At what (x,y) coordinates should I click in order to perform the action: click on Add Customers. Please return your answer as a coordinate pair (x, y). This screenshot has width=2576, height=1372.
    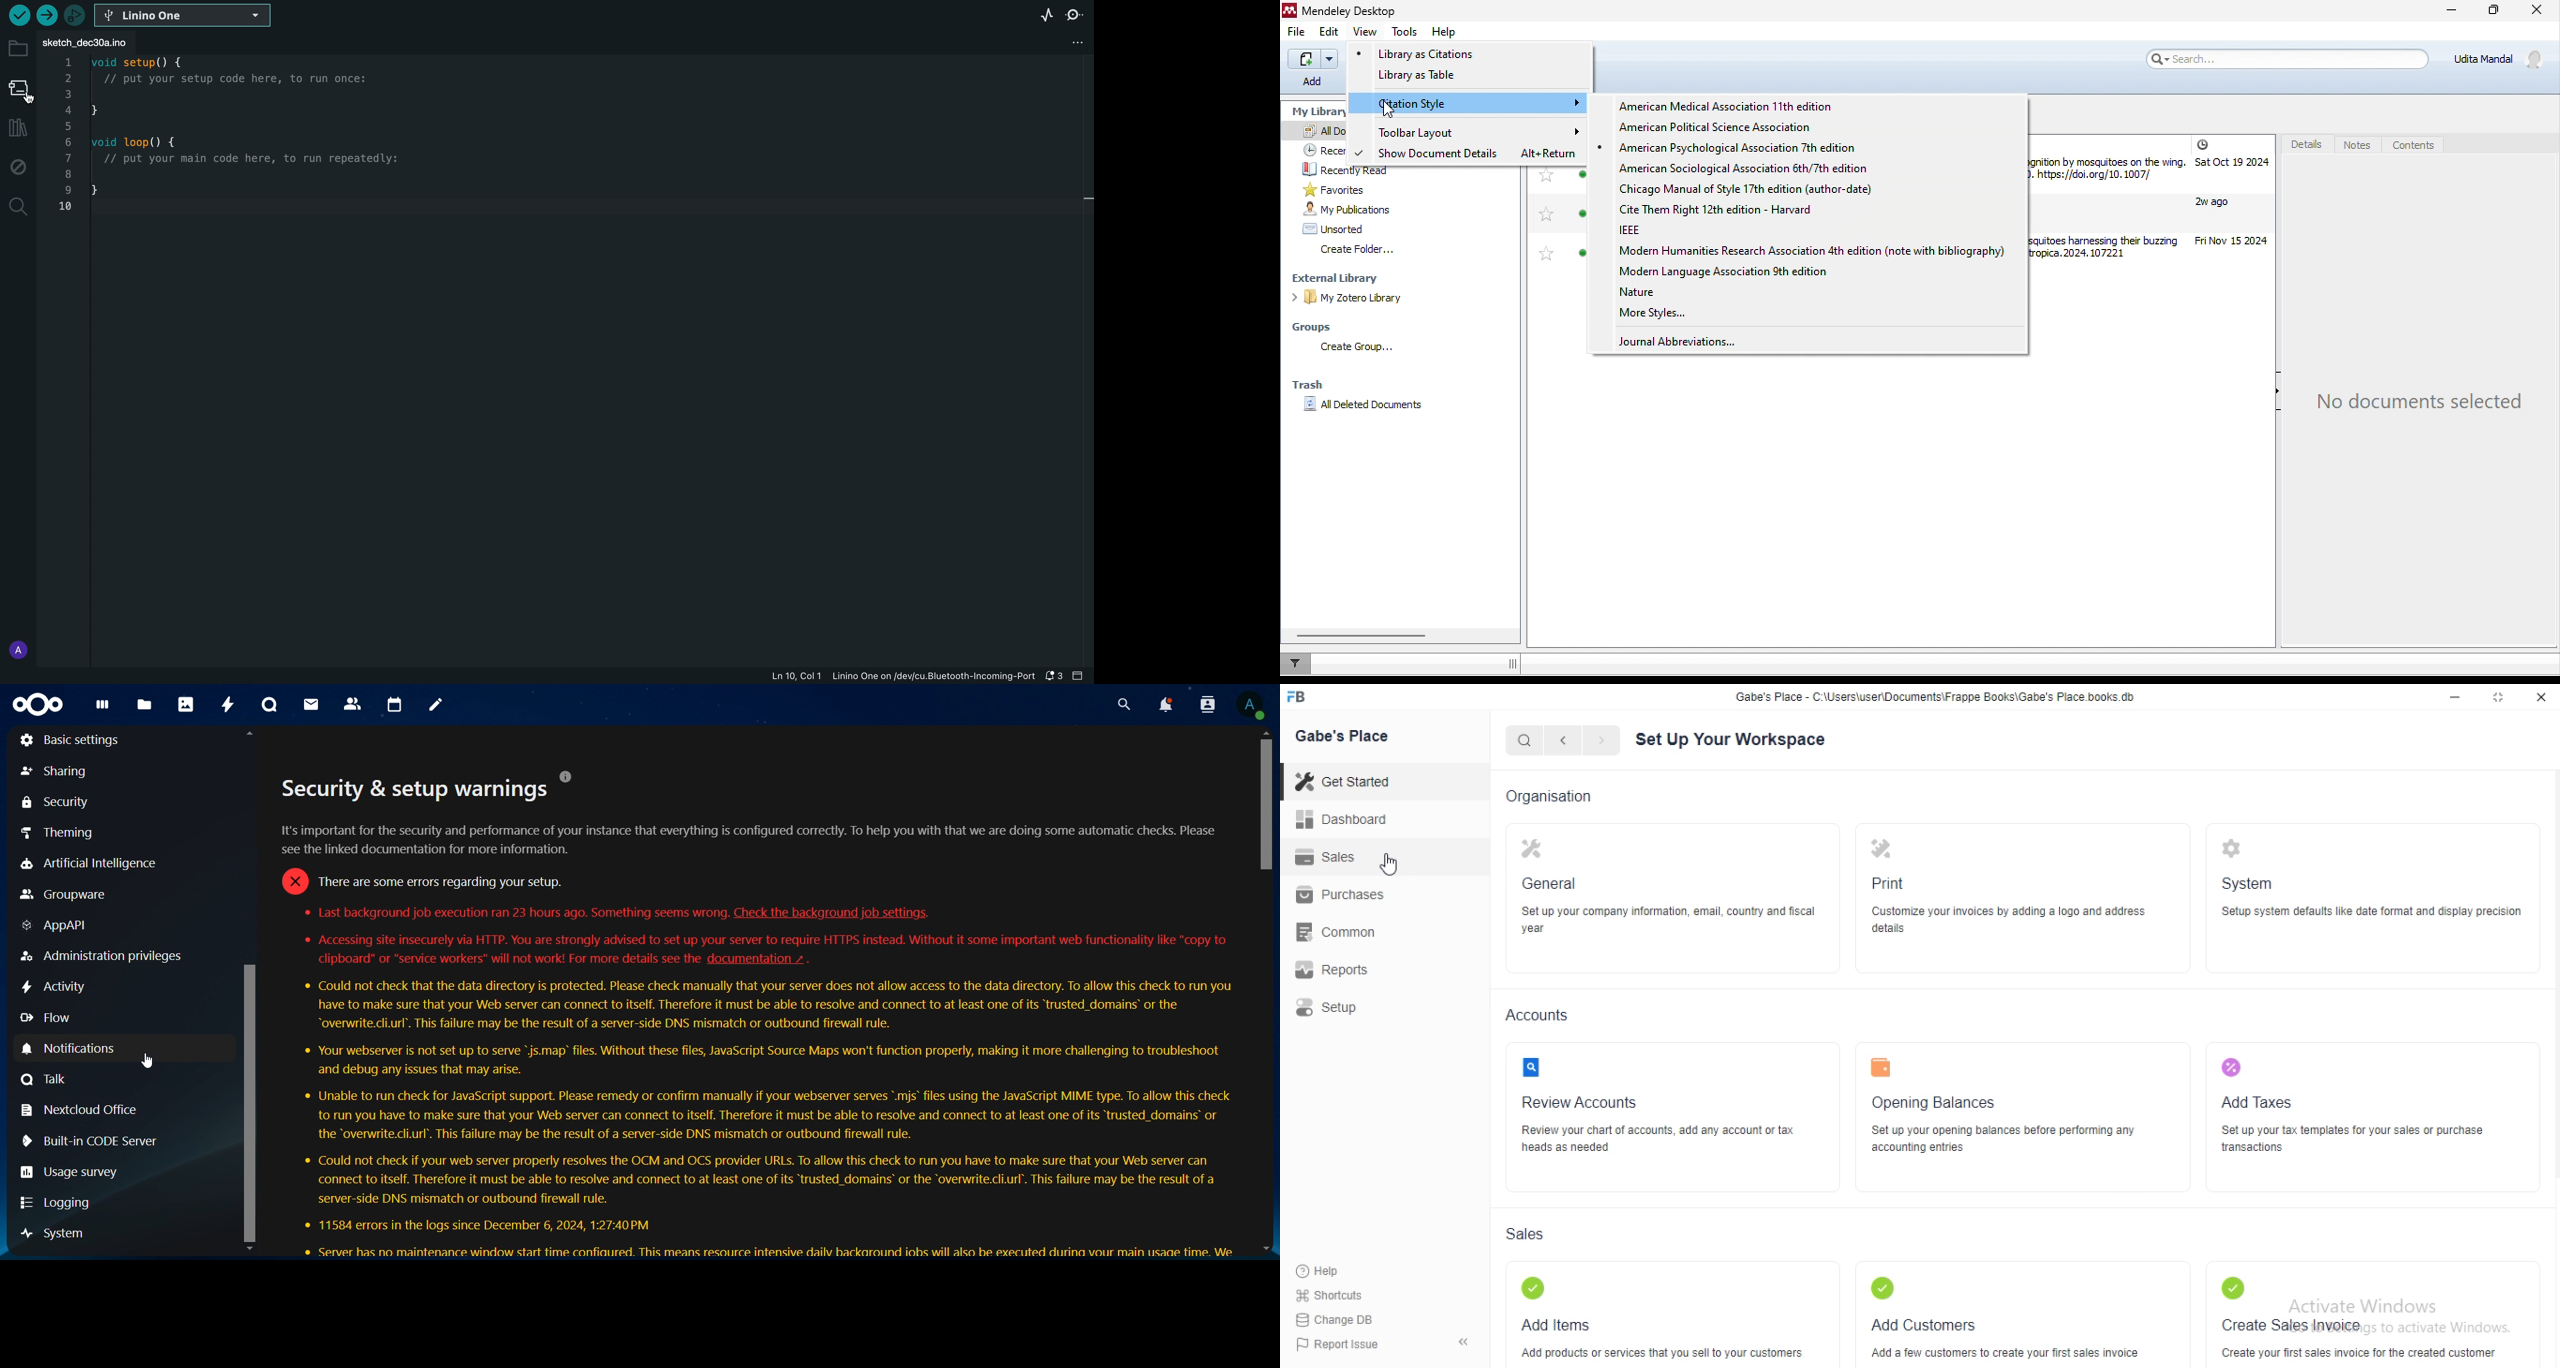
    Looking at the image, I should click on (1923, 1325).